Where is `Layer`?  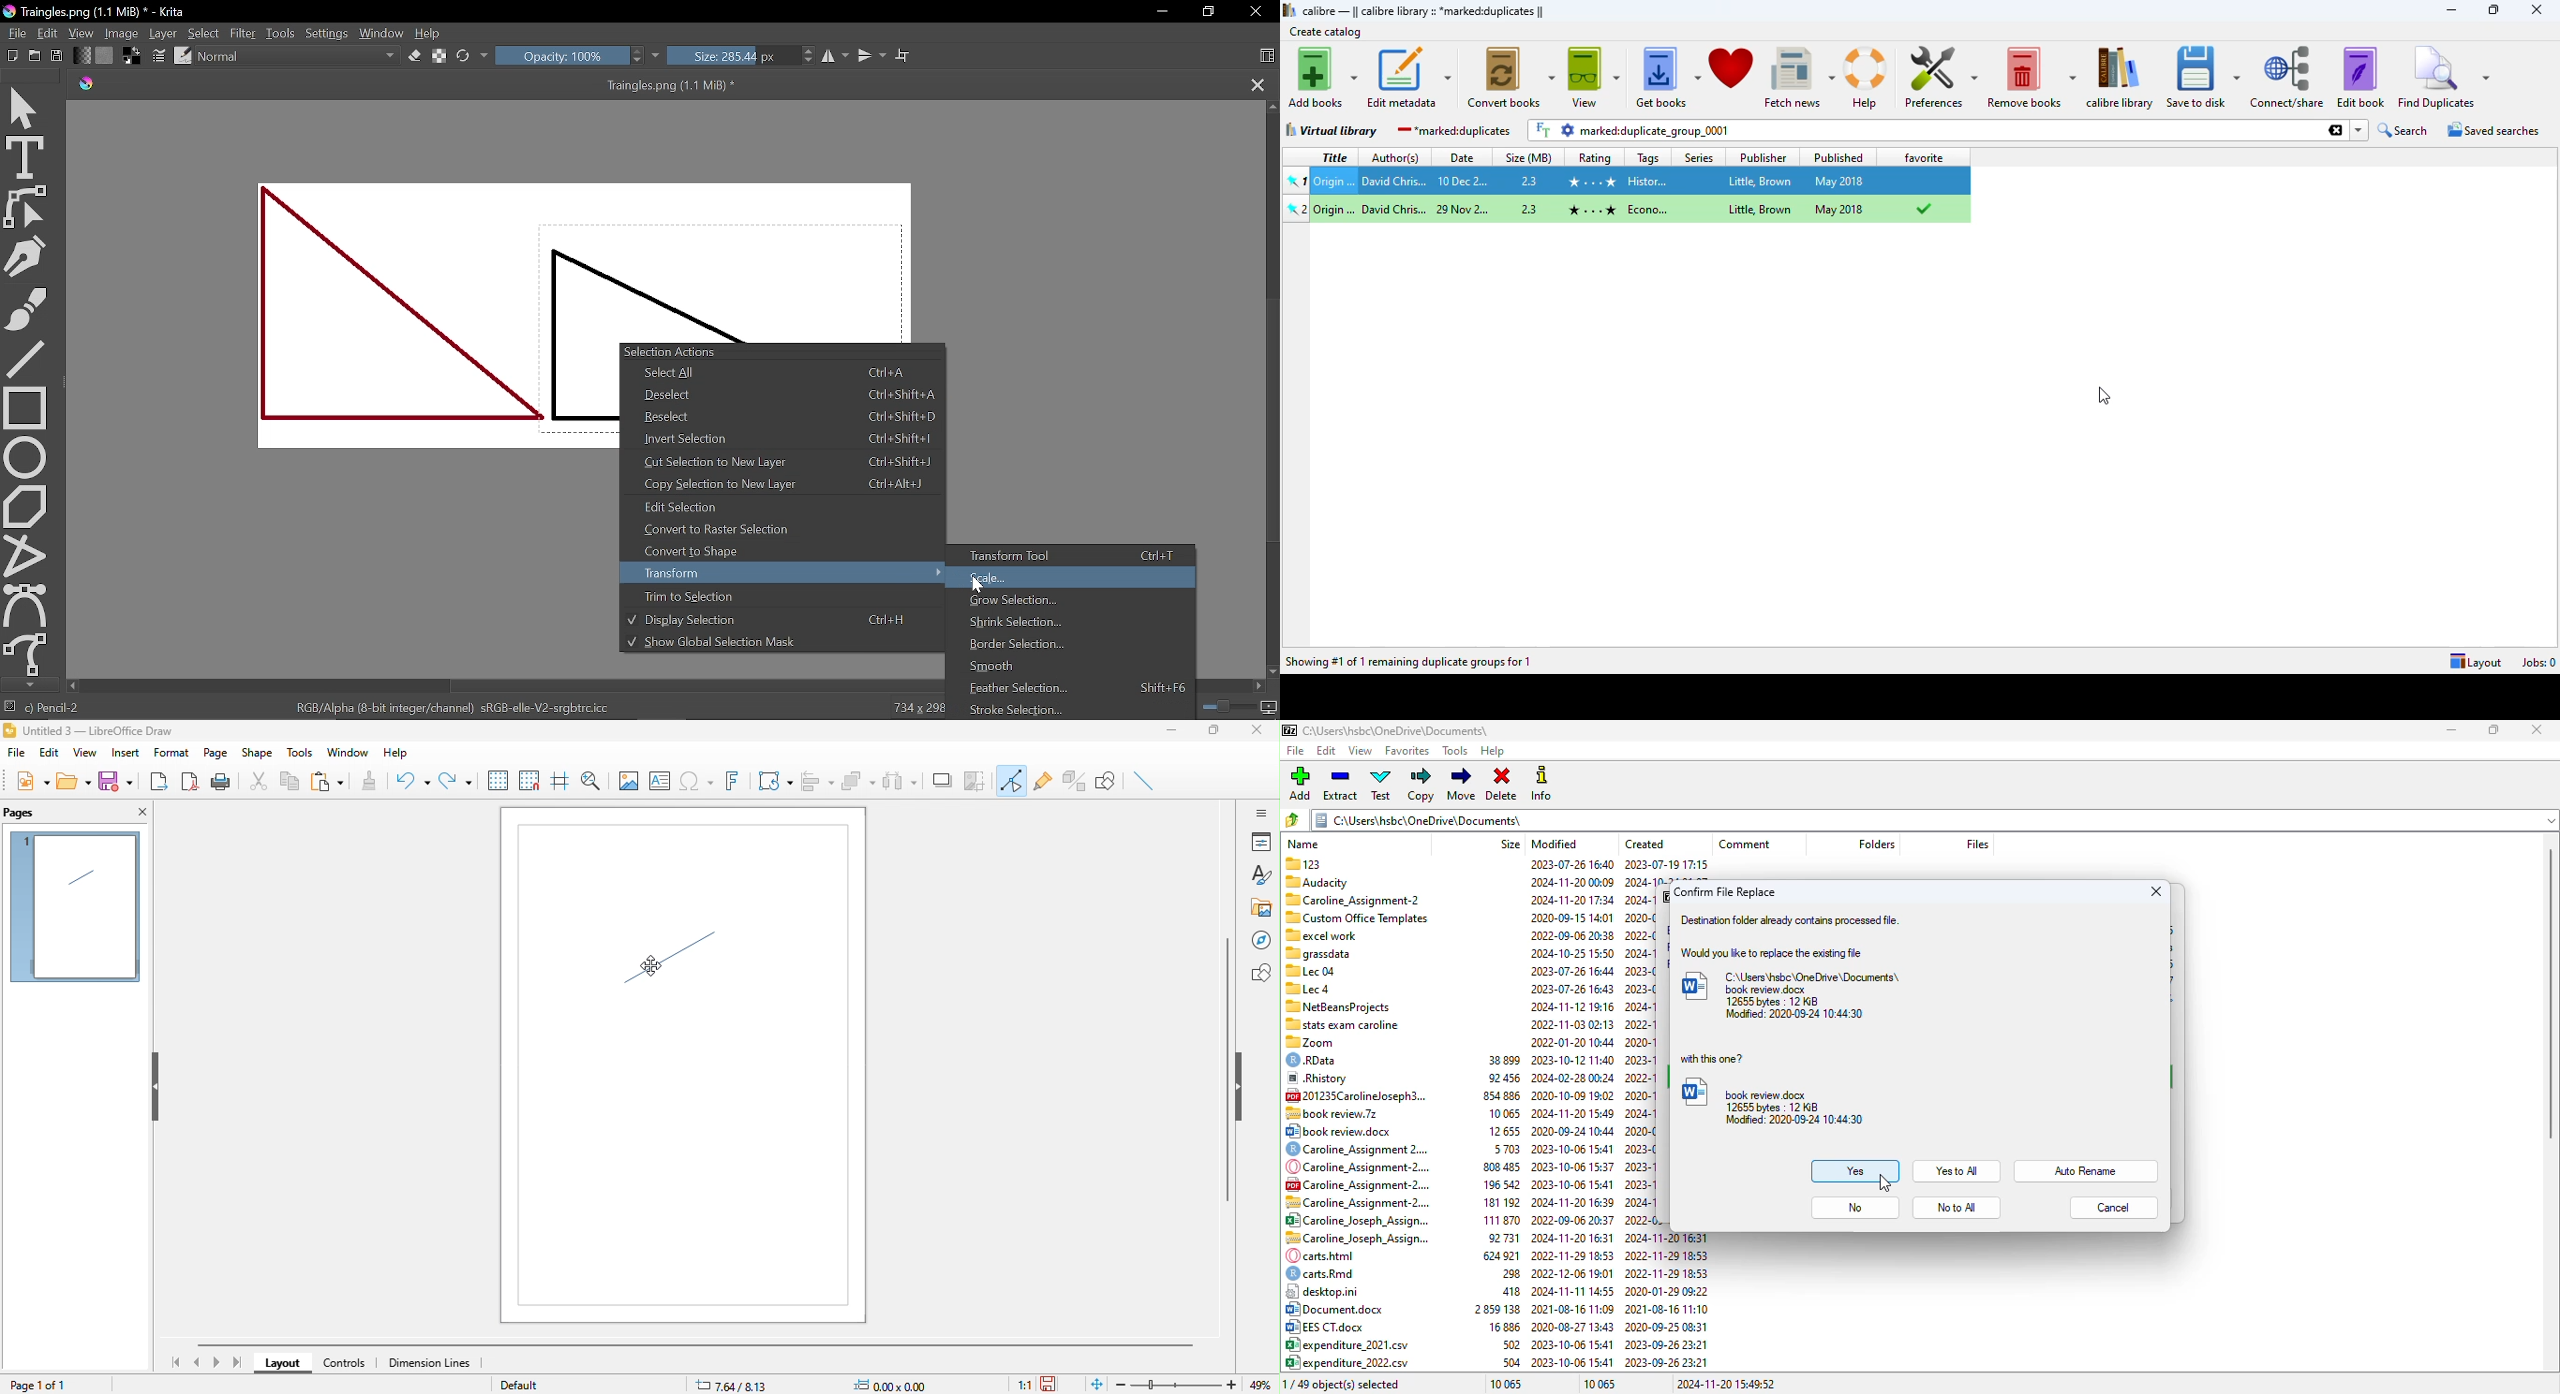 Layer is located at coordinates (164, 33).